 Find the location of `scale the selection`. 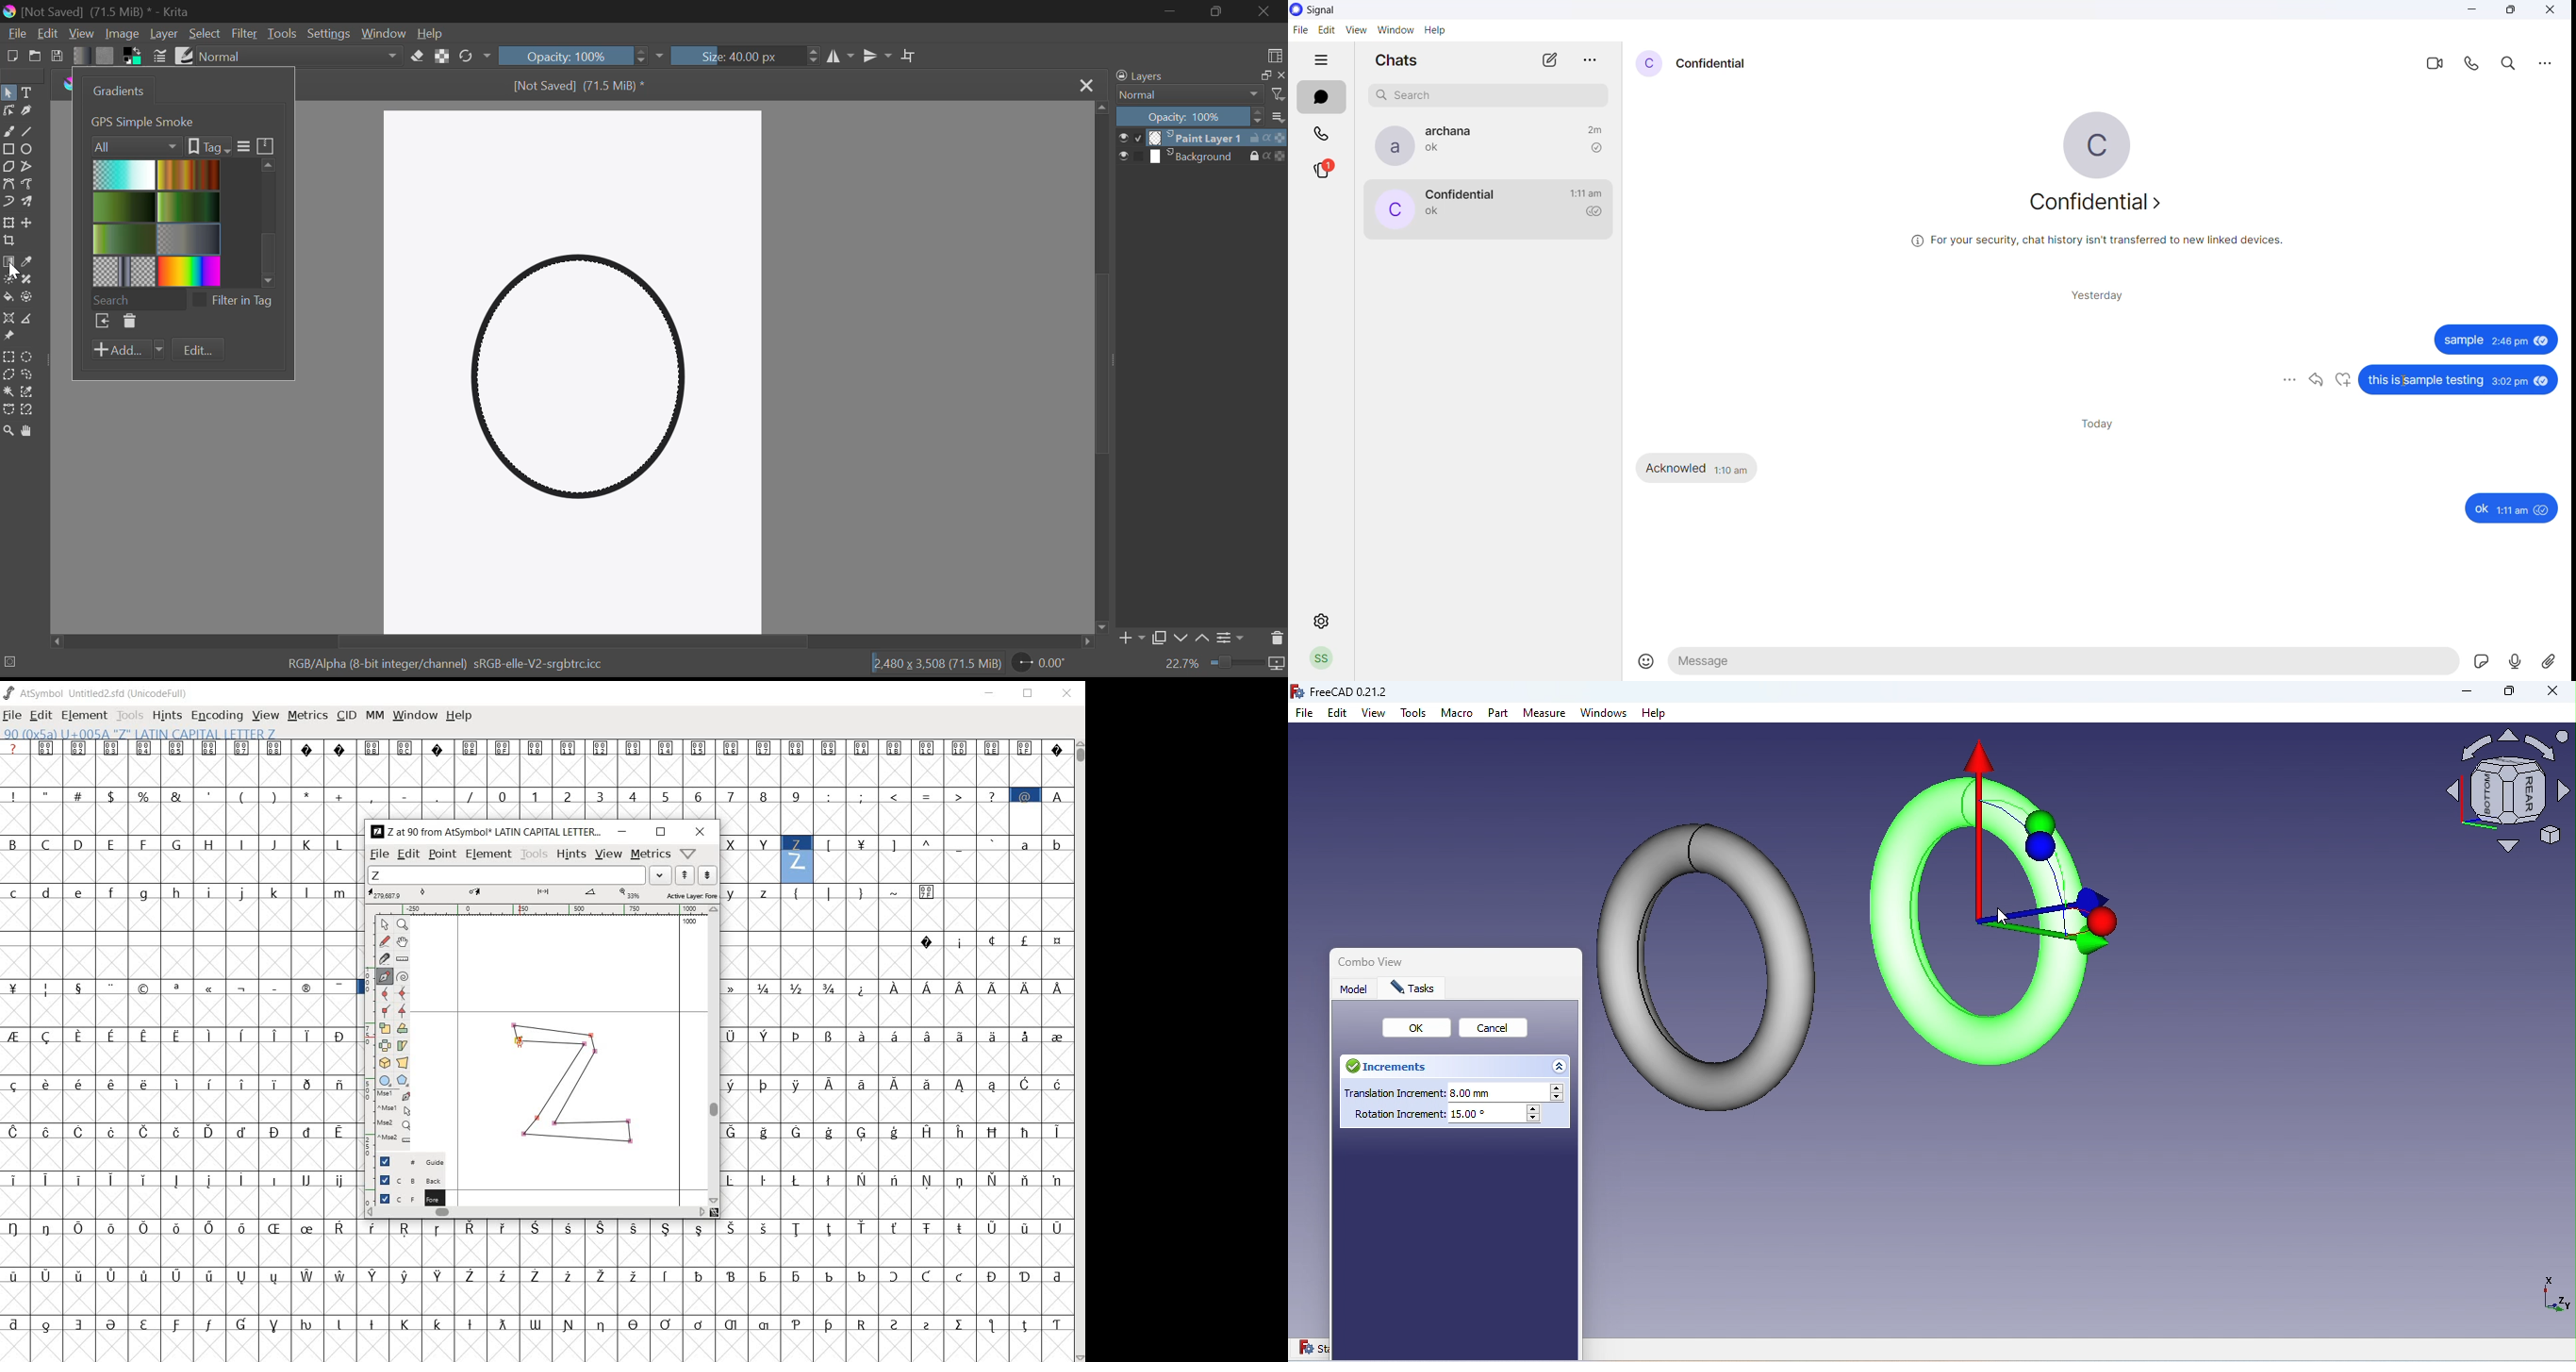

scale the selection is located at coordinates (384, 1029).